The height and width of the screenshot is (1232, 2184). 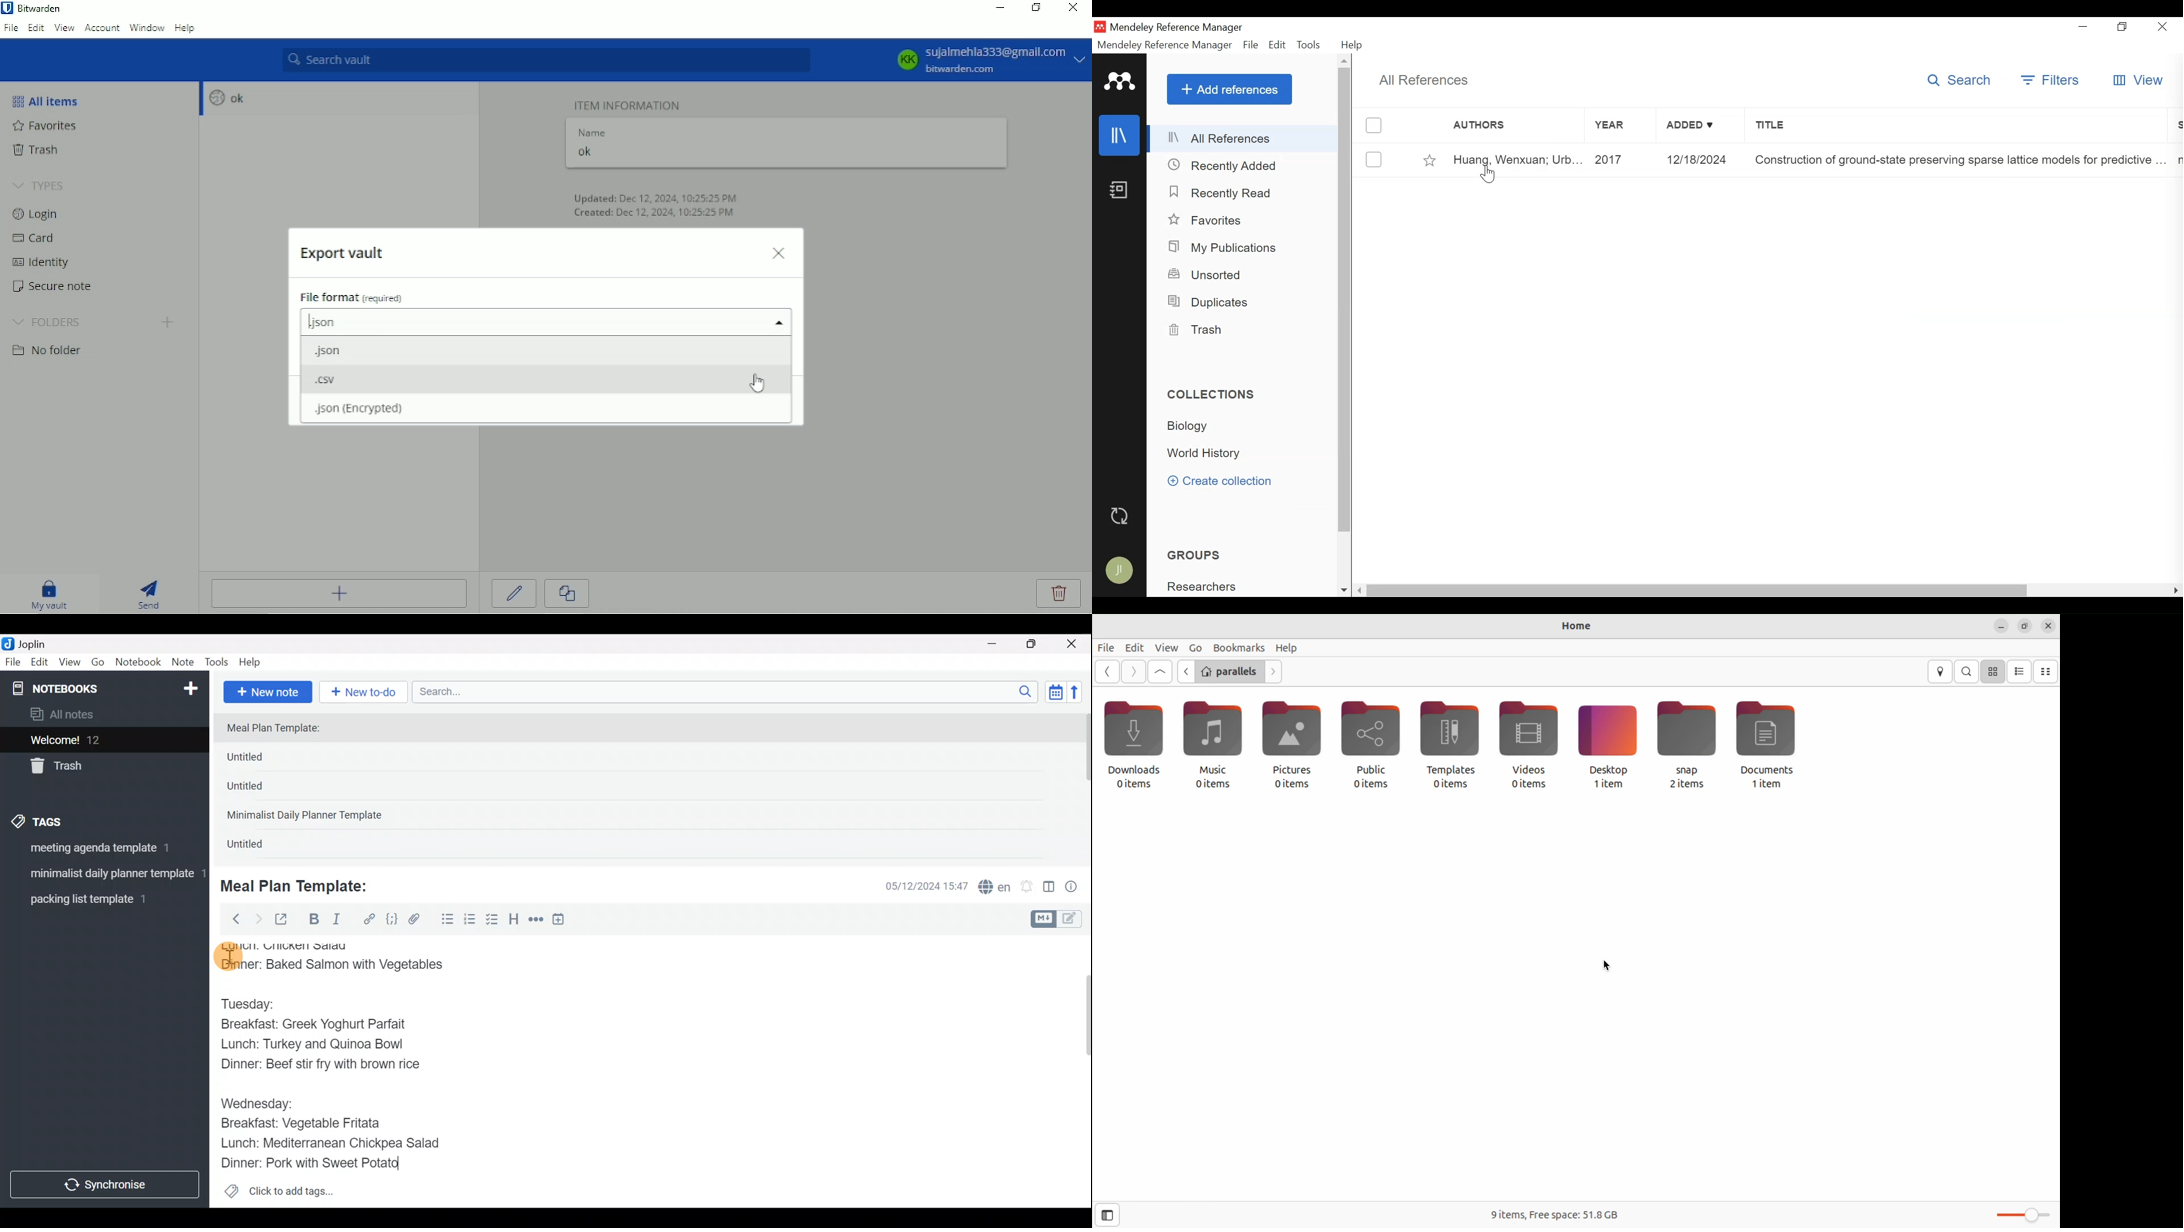 I want to click on Set alarm, so click(x=1028, y=887).